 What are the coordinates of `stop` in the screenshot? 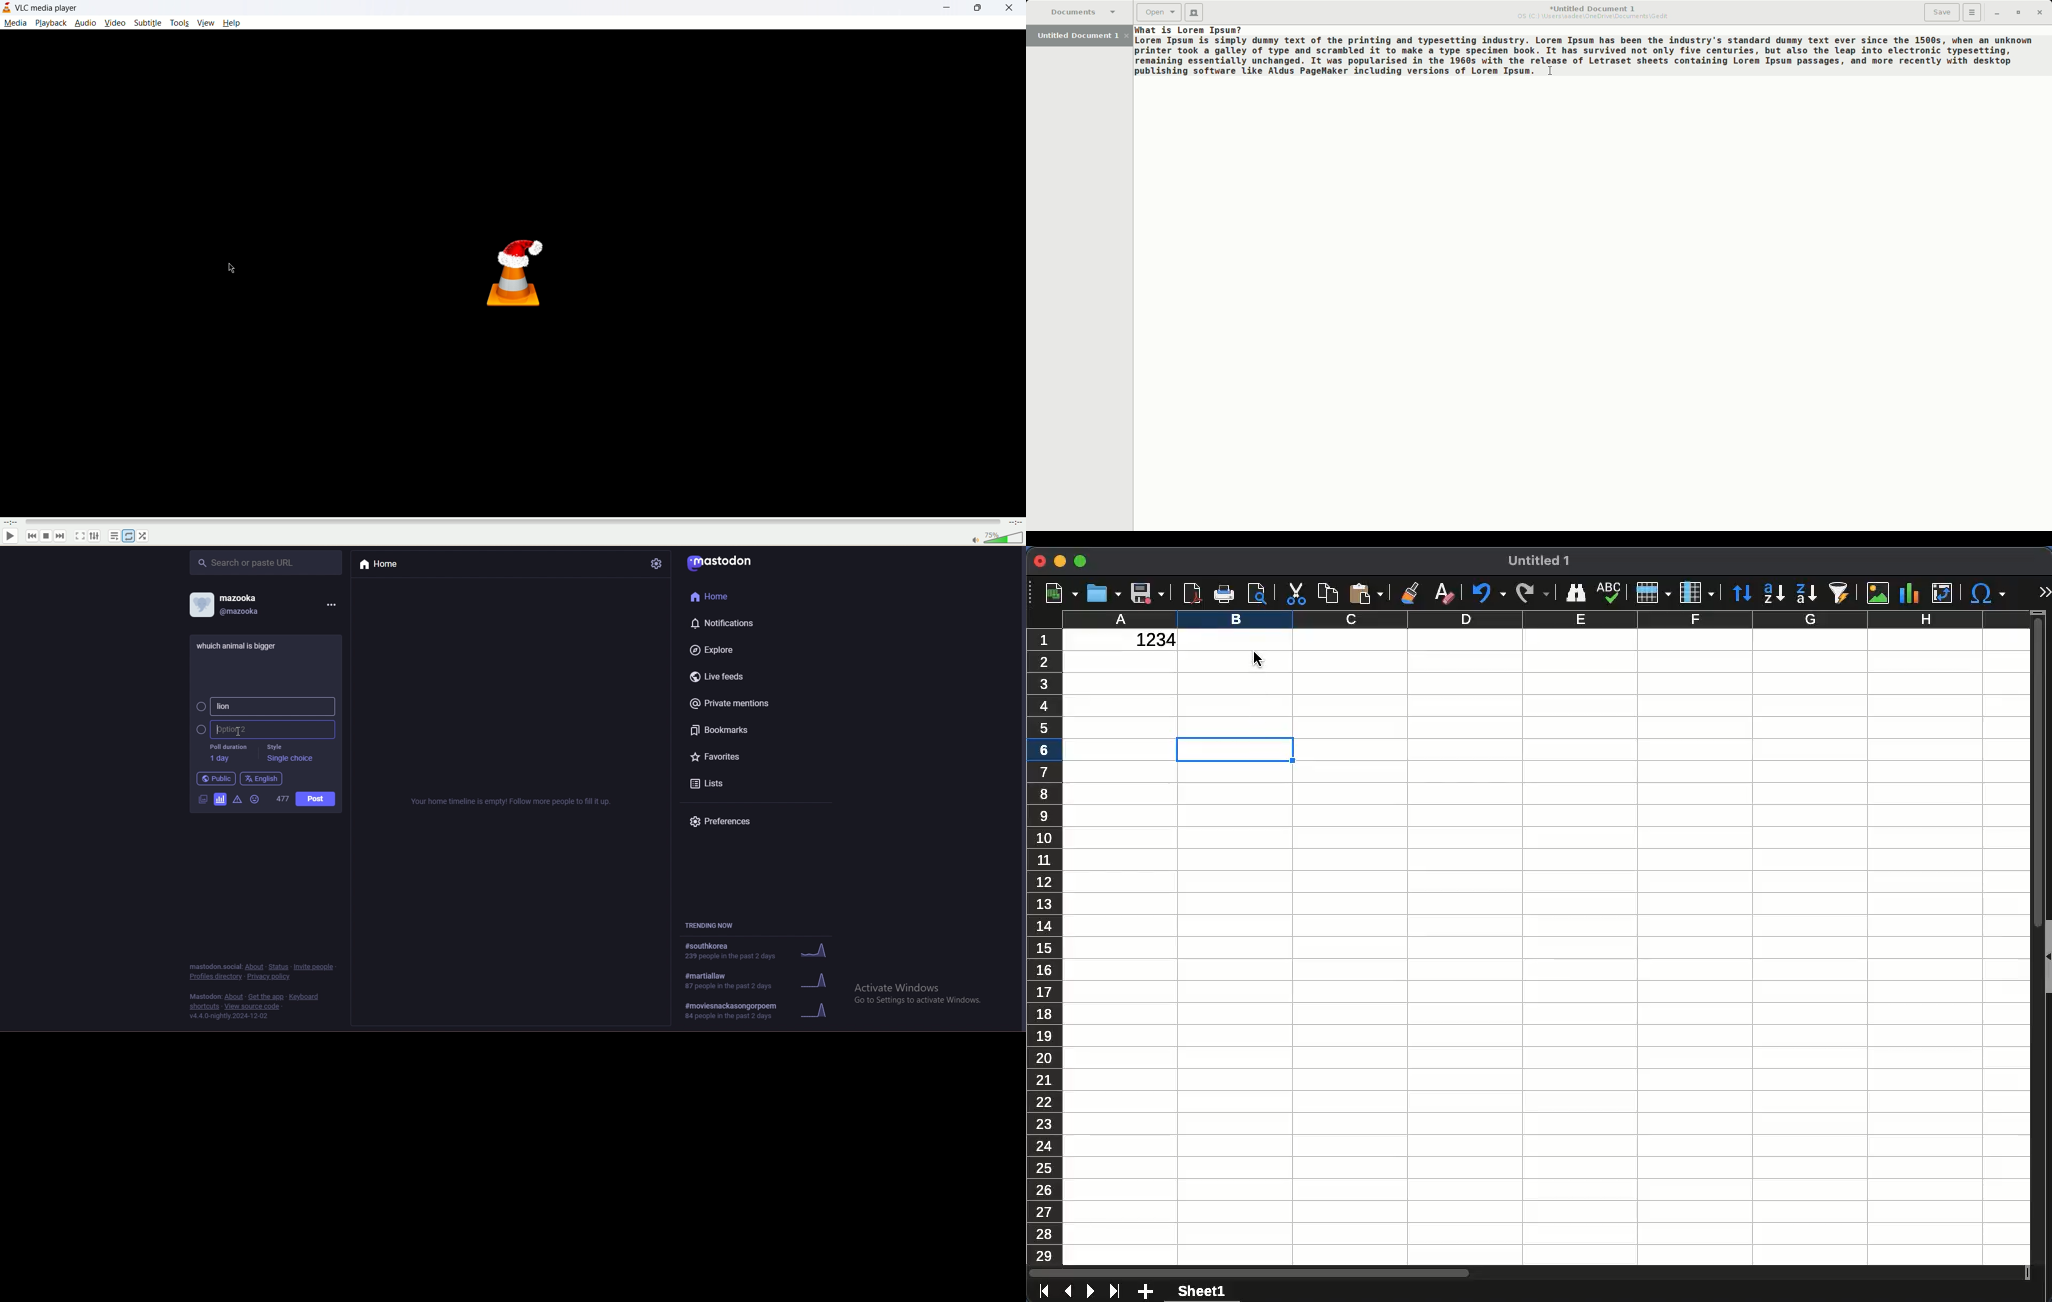 It's located at (45, 537).